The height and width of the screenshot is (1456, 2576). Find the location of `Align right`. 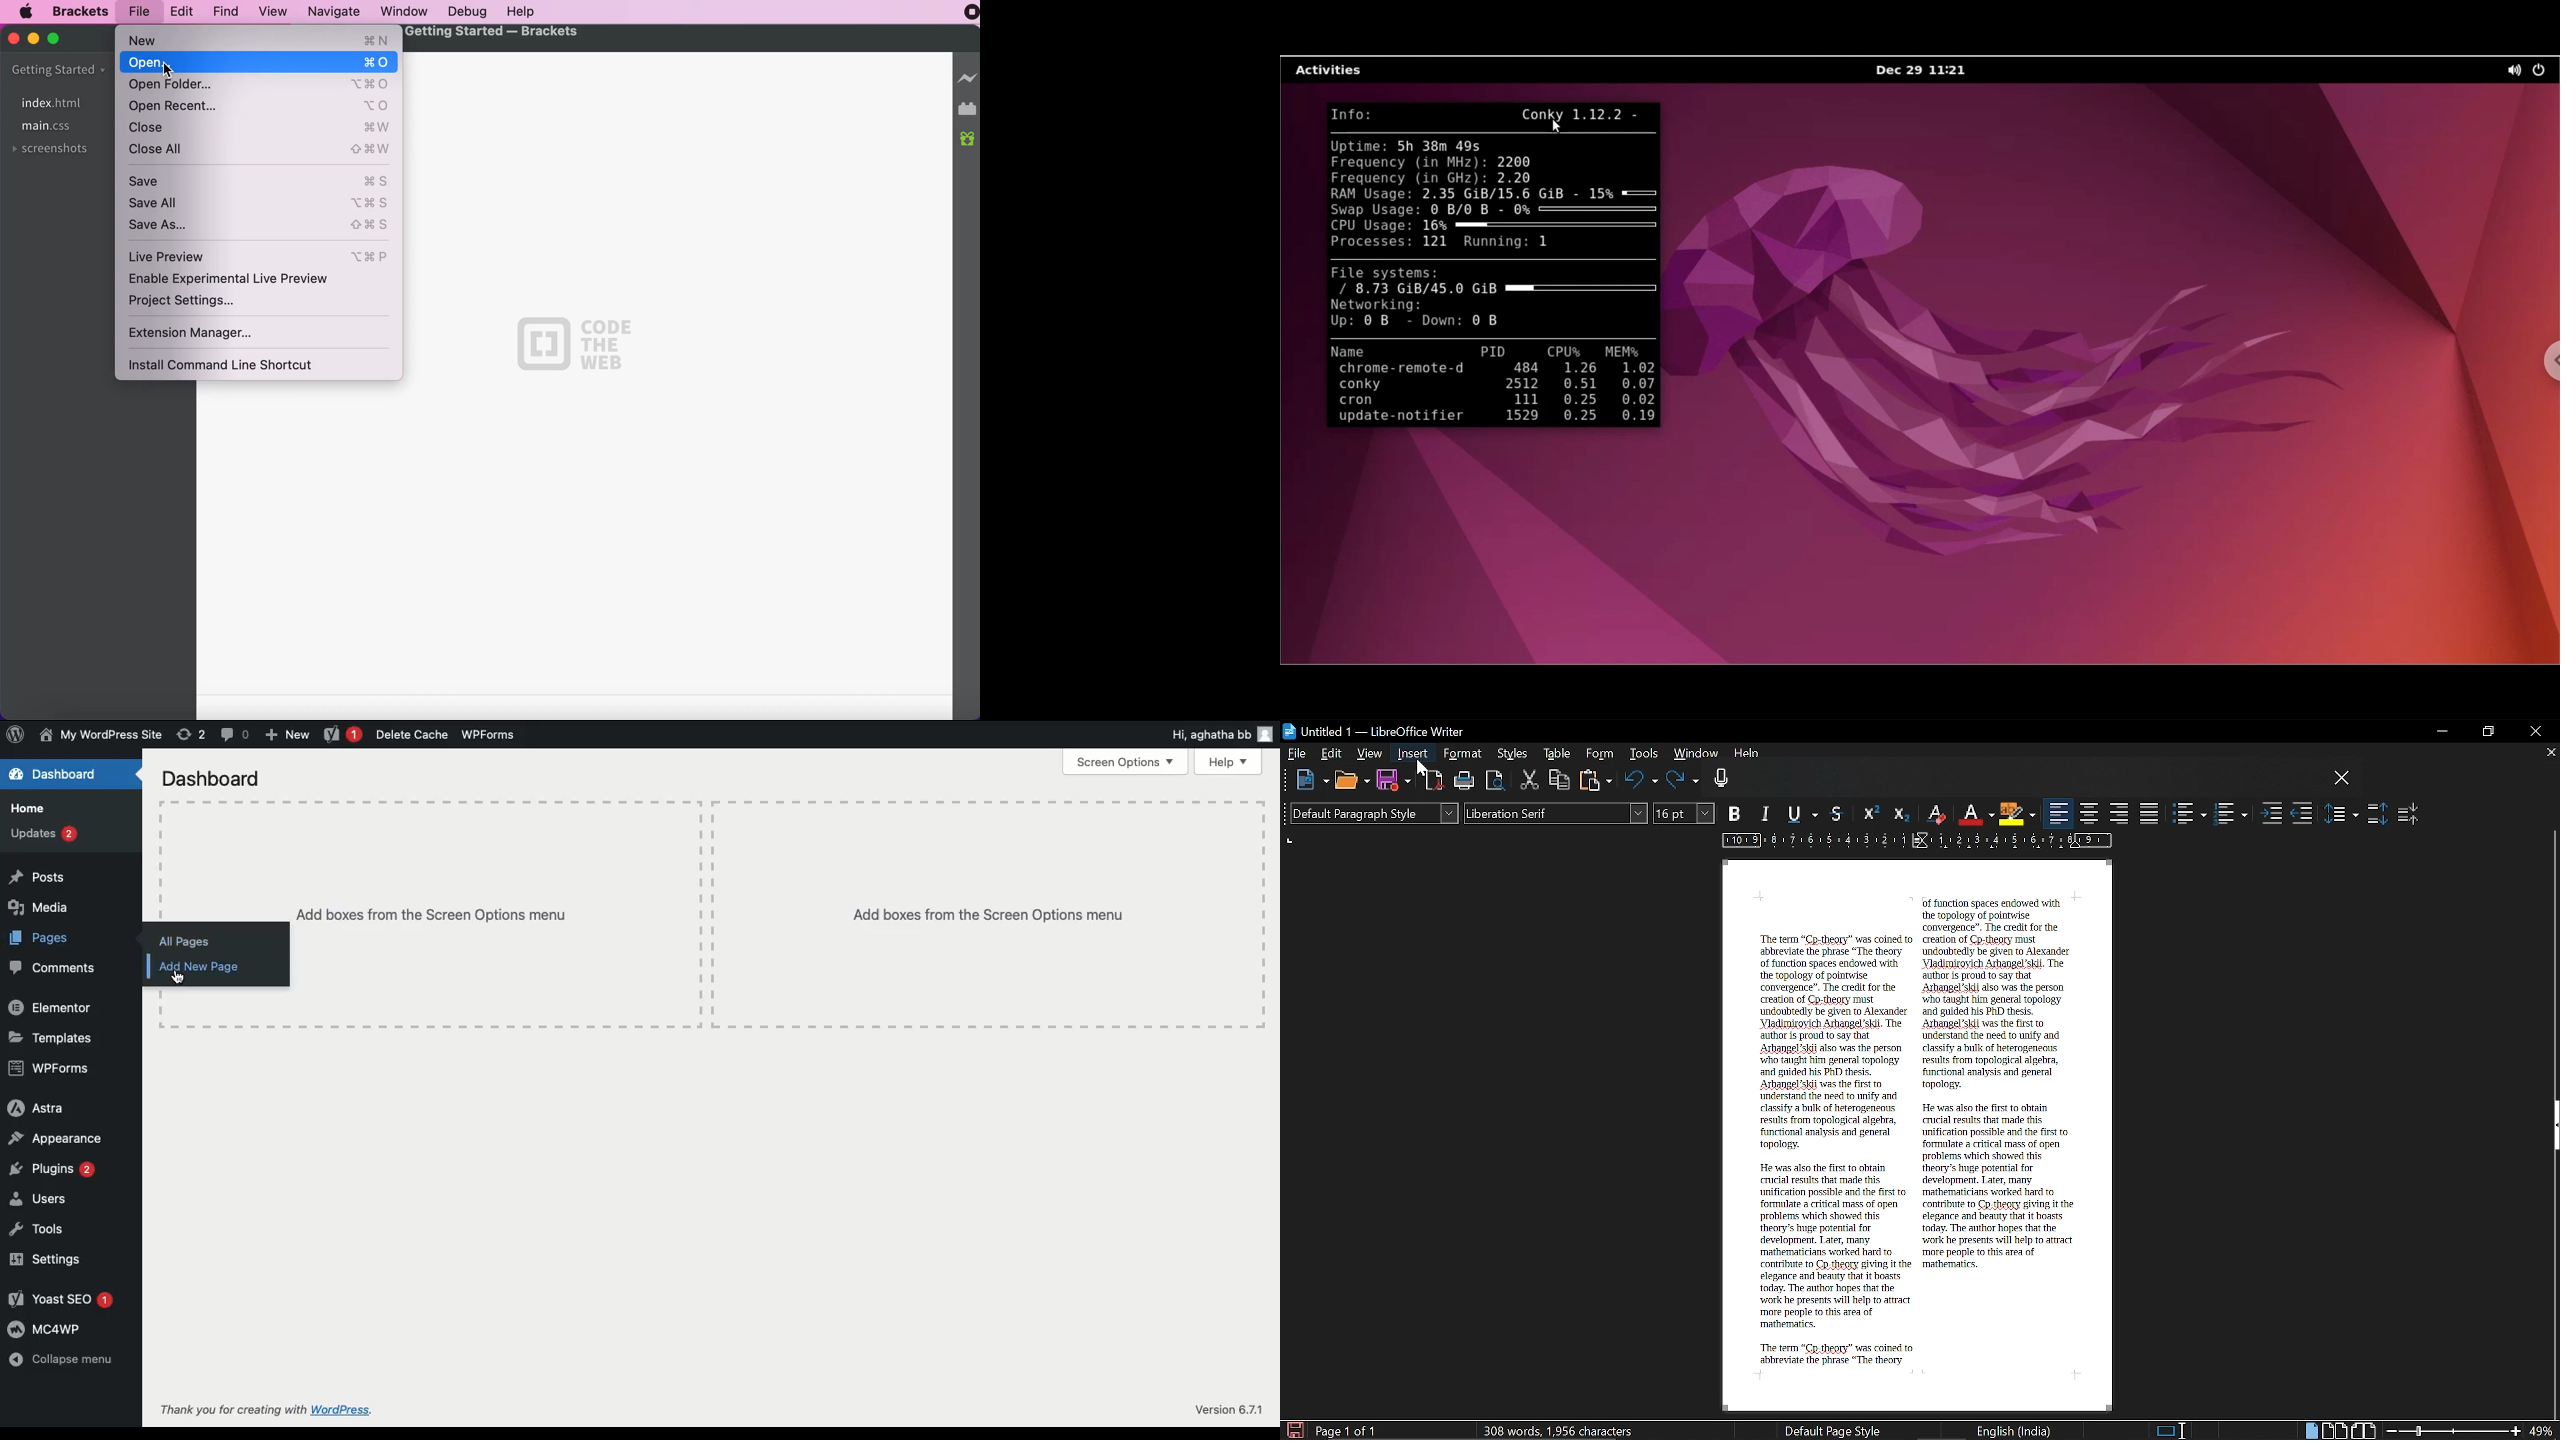

Align right is located at coordinates (2120, 812).